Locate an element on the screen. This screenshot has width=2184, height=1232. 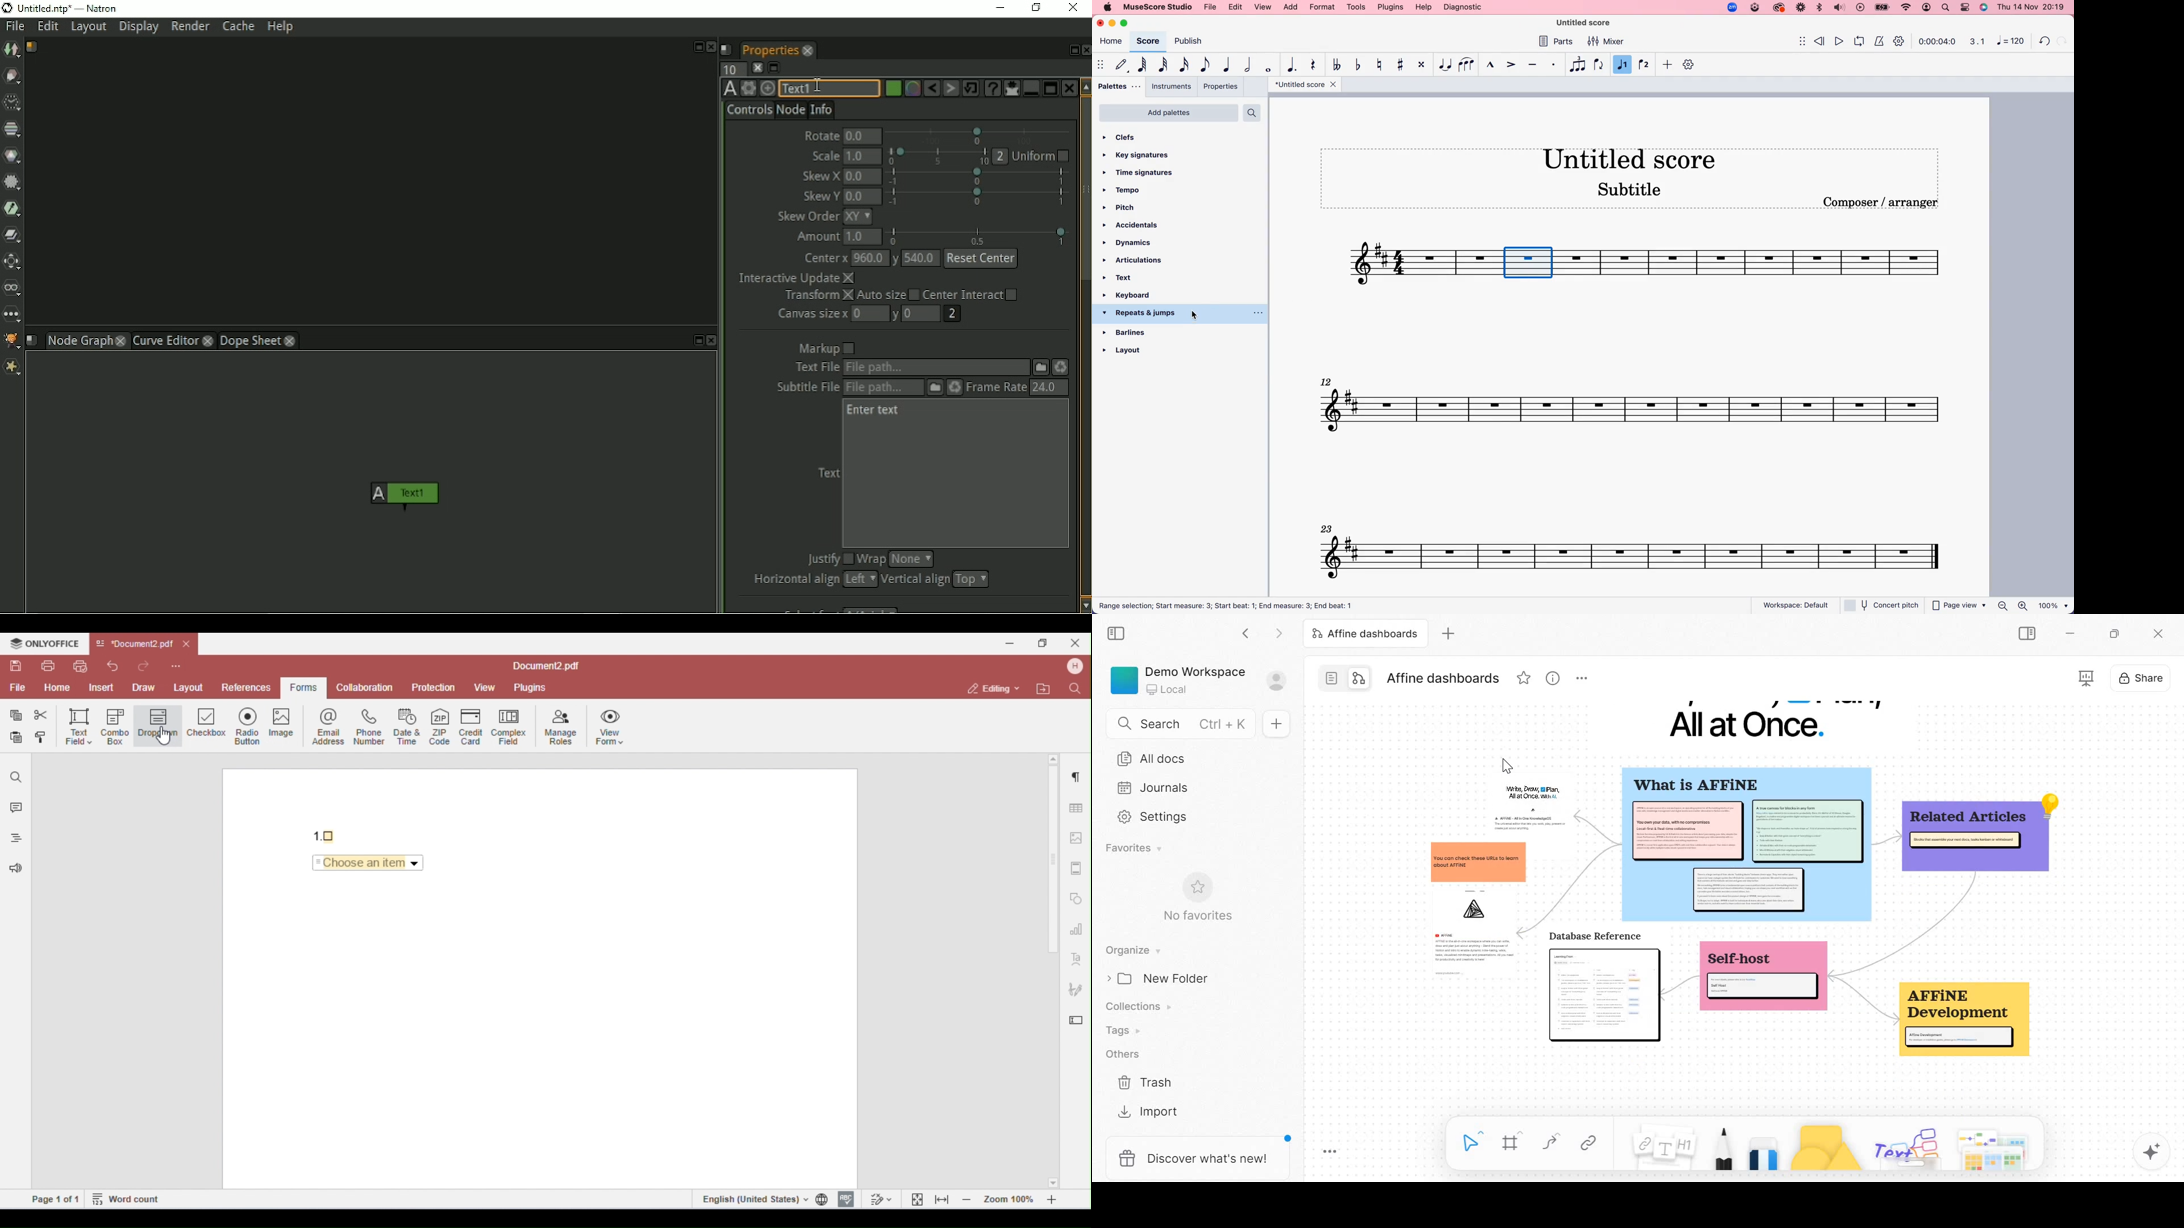
move is located at coordinates (1797, 40).